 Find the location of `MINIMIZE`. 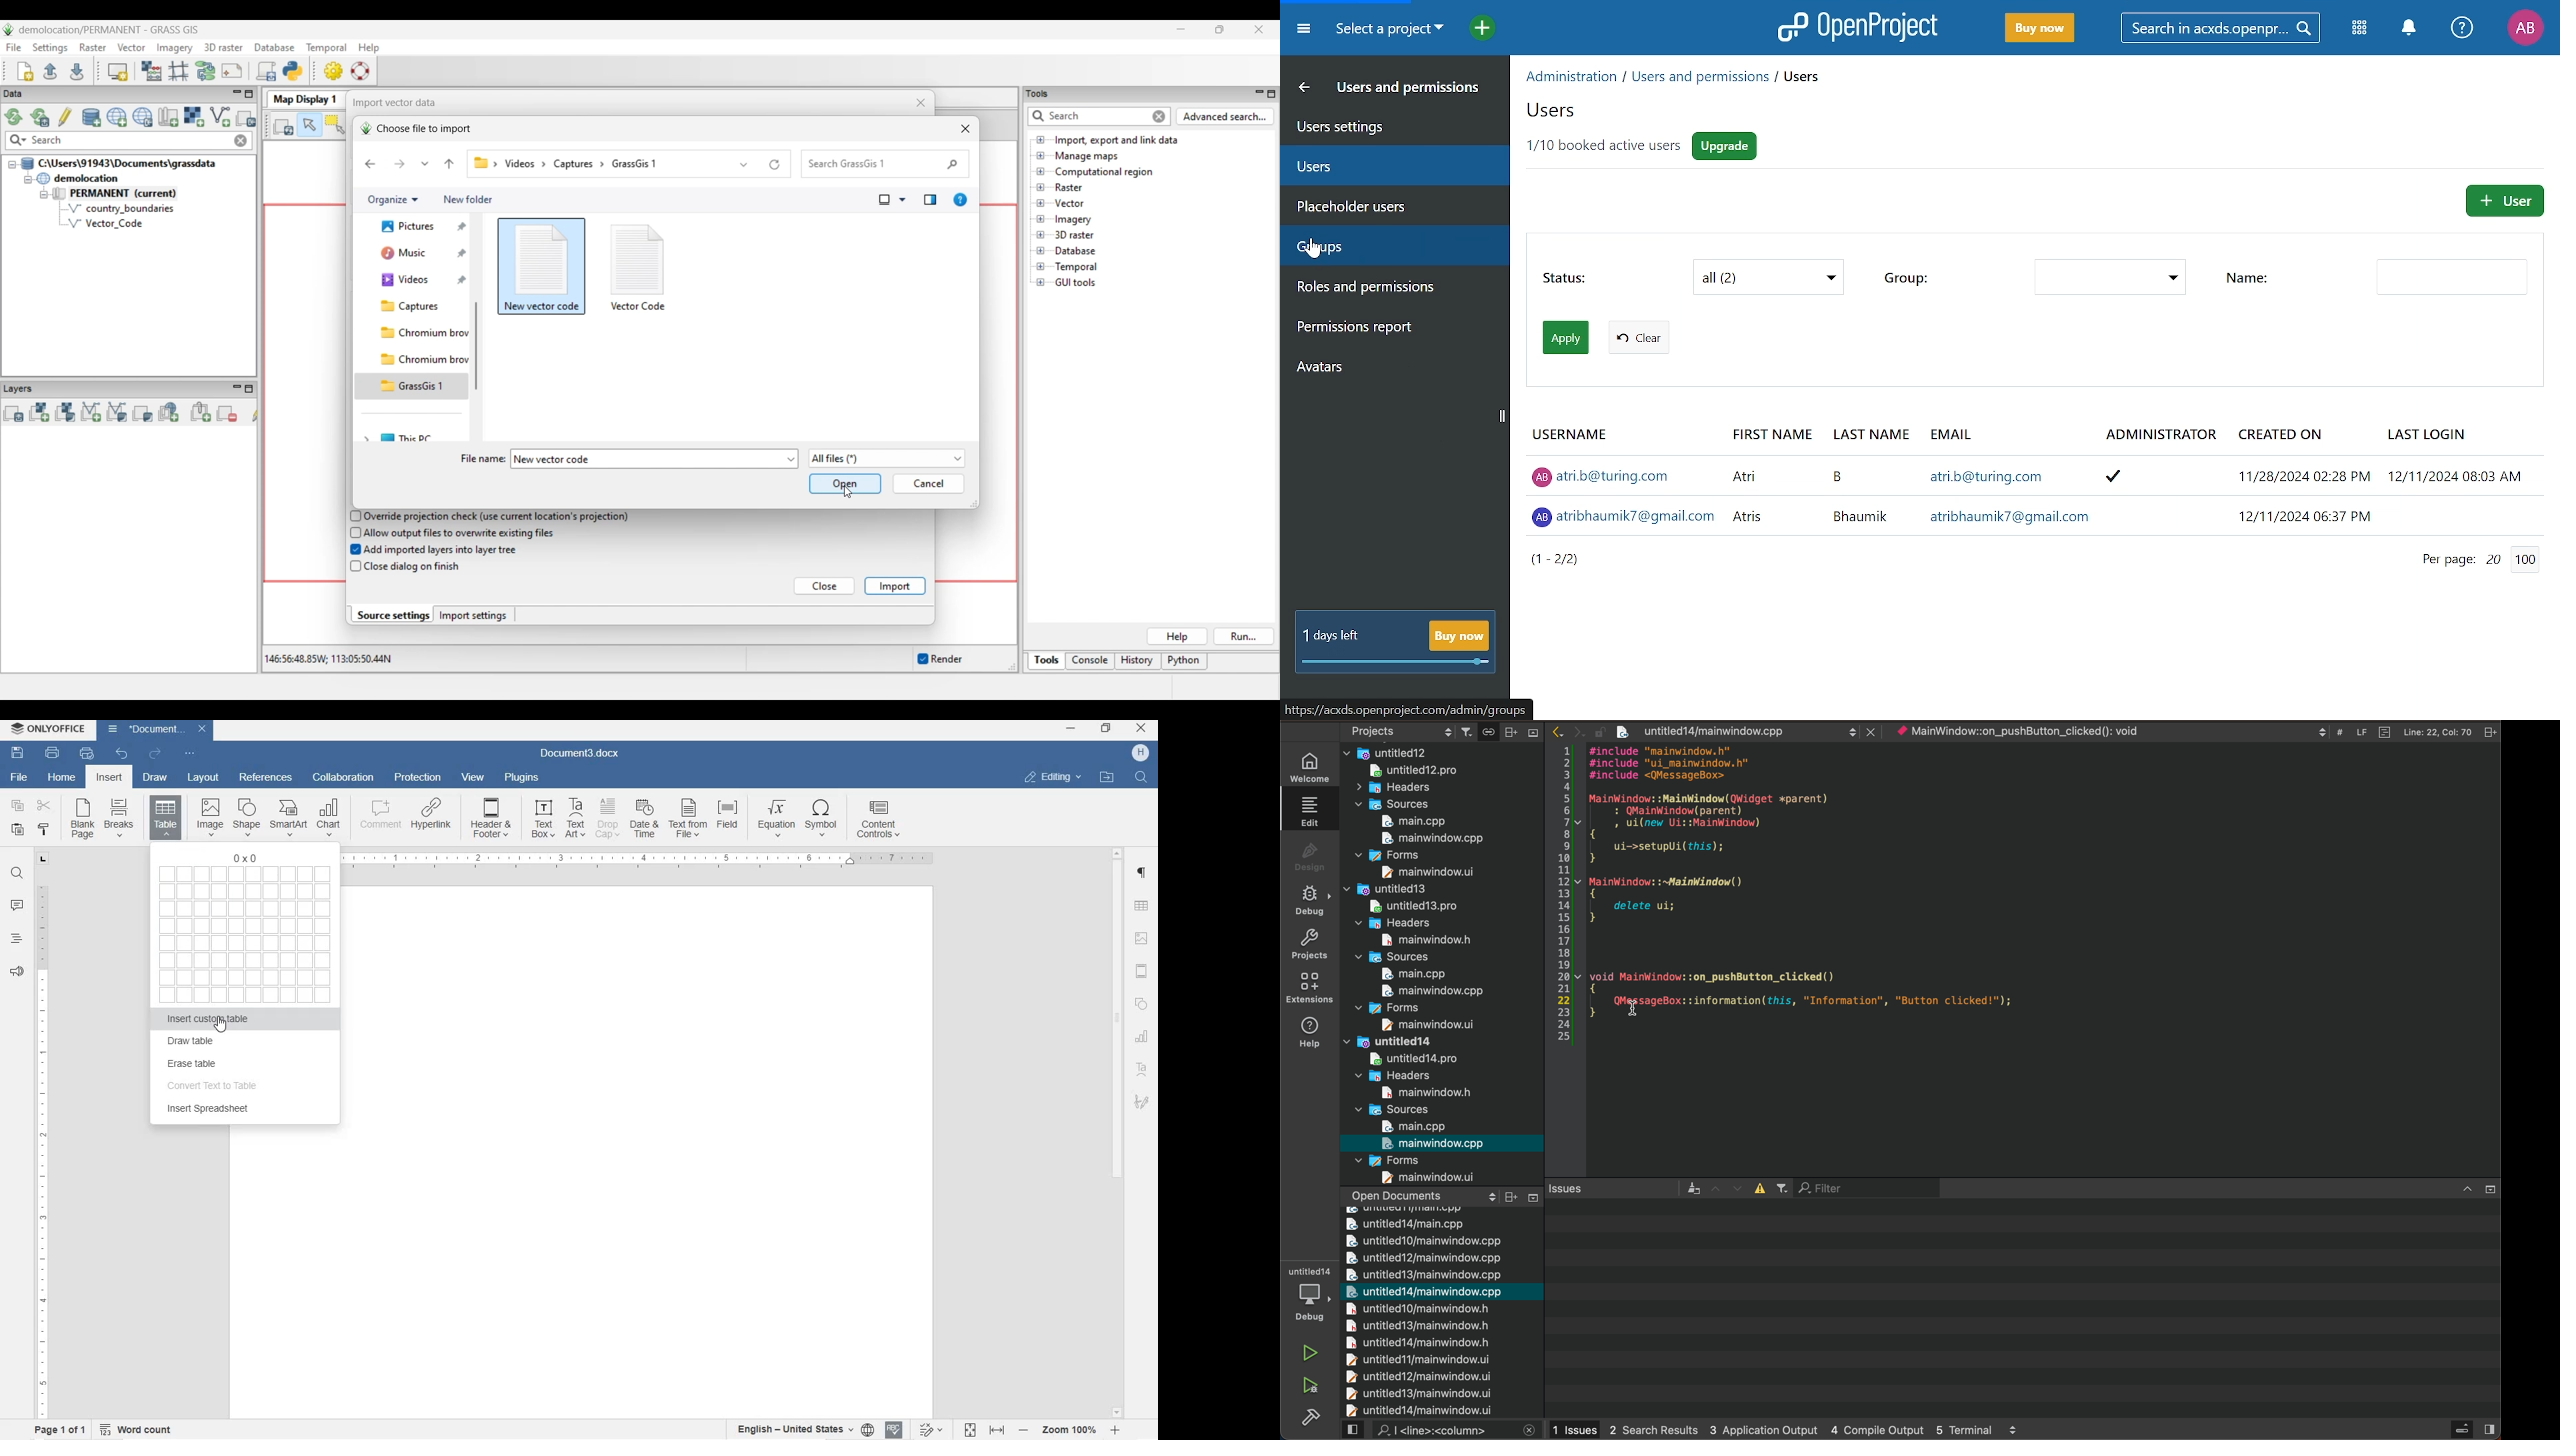

MINIMIZE is located at coordinates (1072, 729).